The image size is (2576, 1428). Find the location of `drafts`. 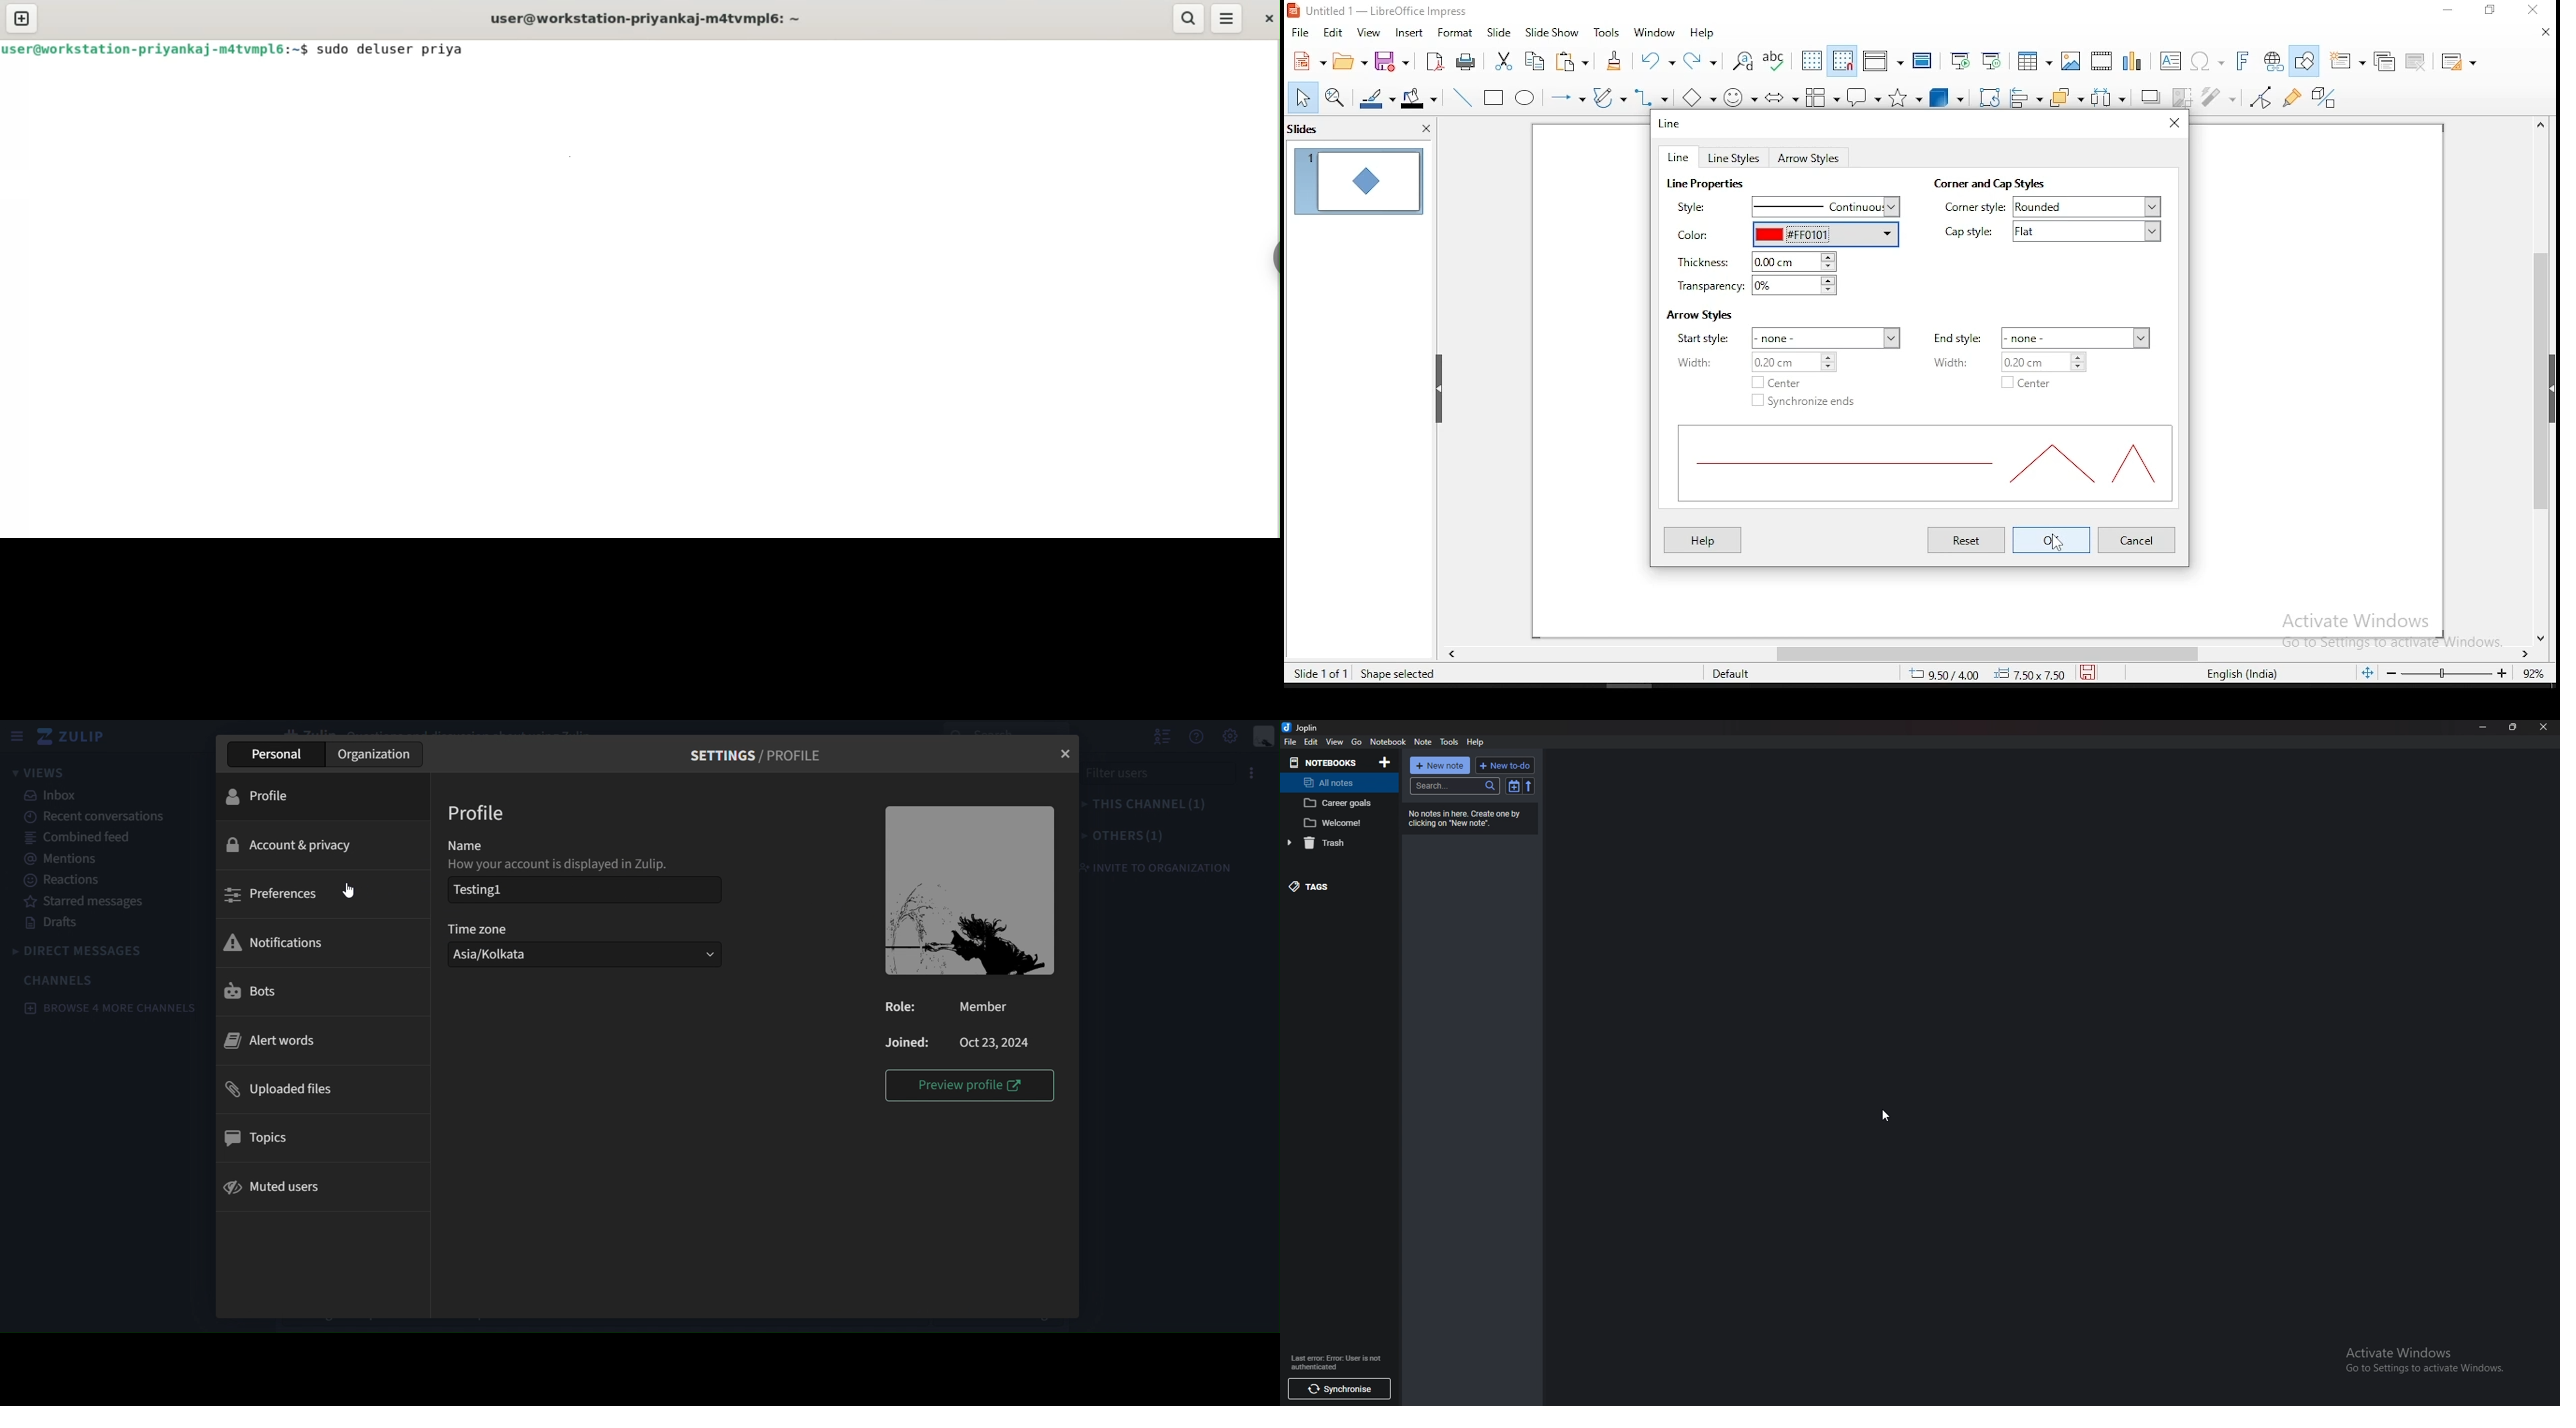

drafts is located at coordinates (59, 924).